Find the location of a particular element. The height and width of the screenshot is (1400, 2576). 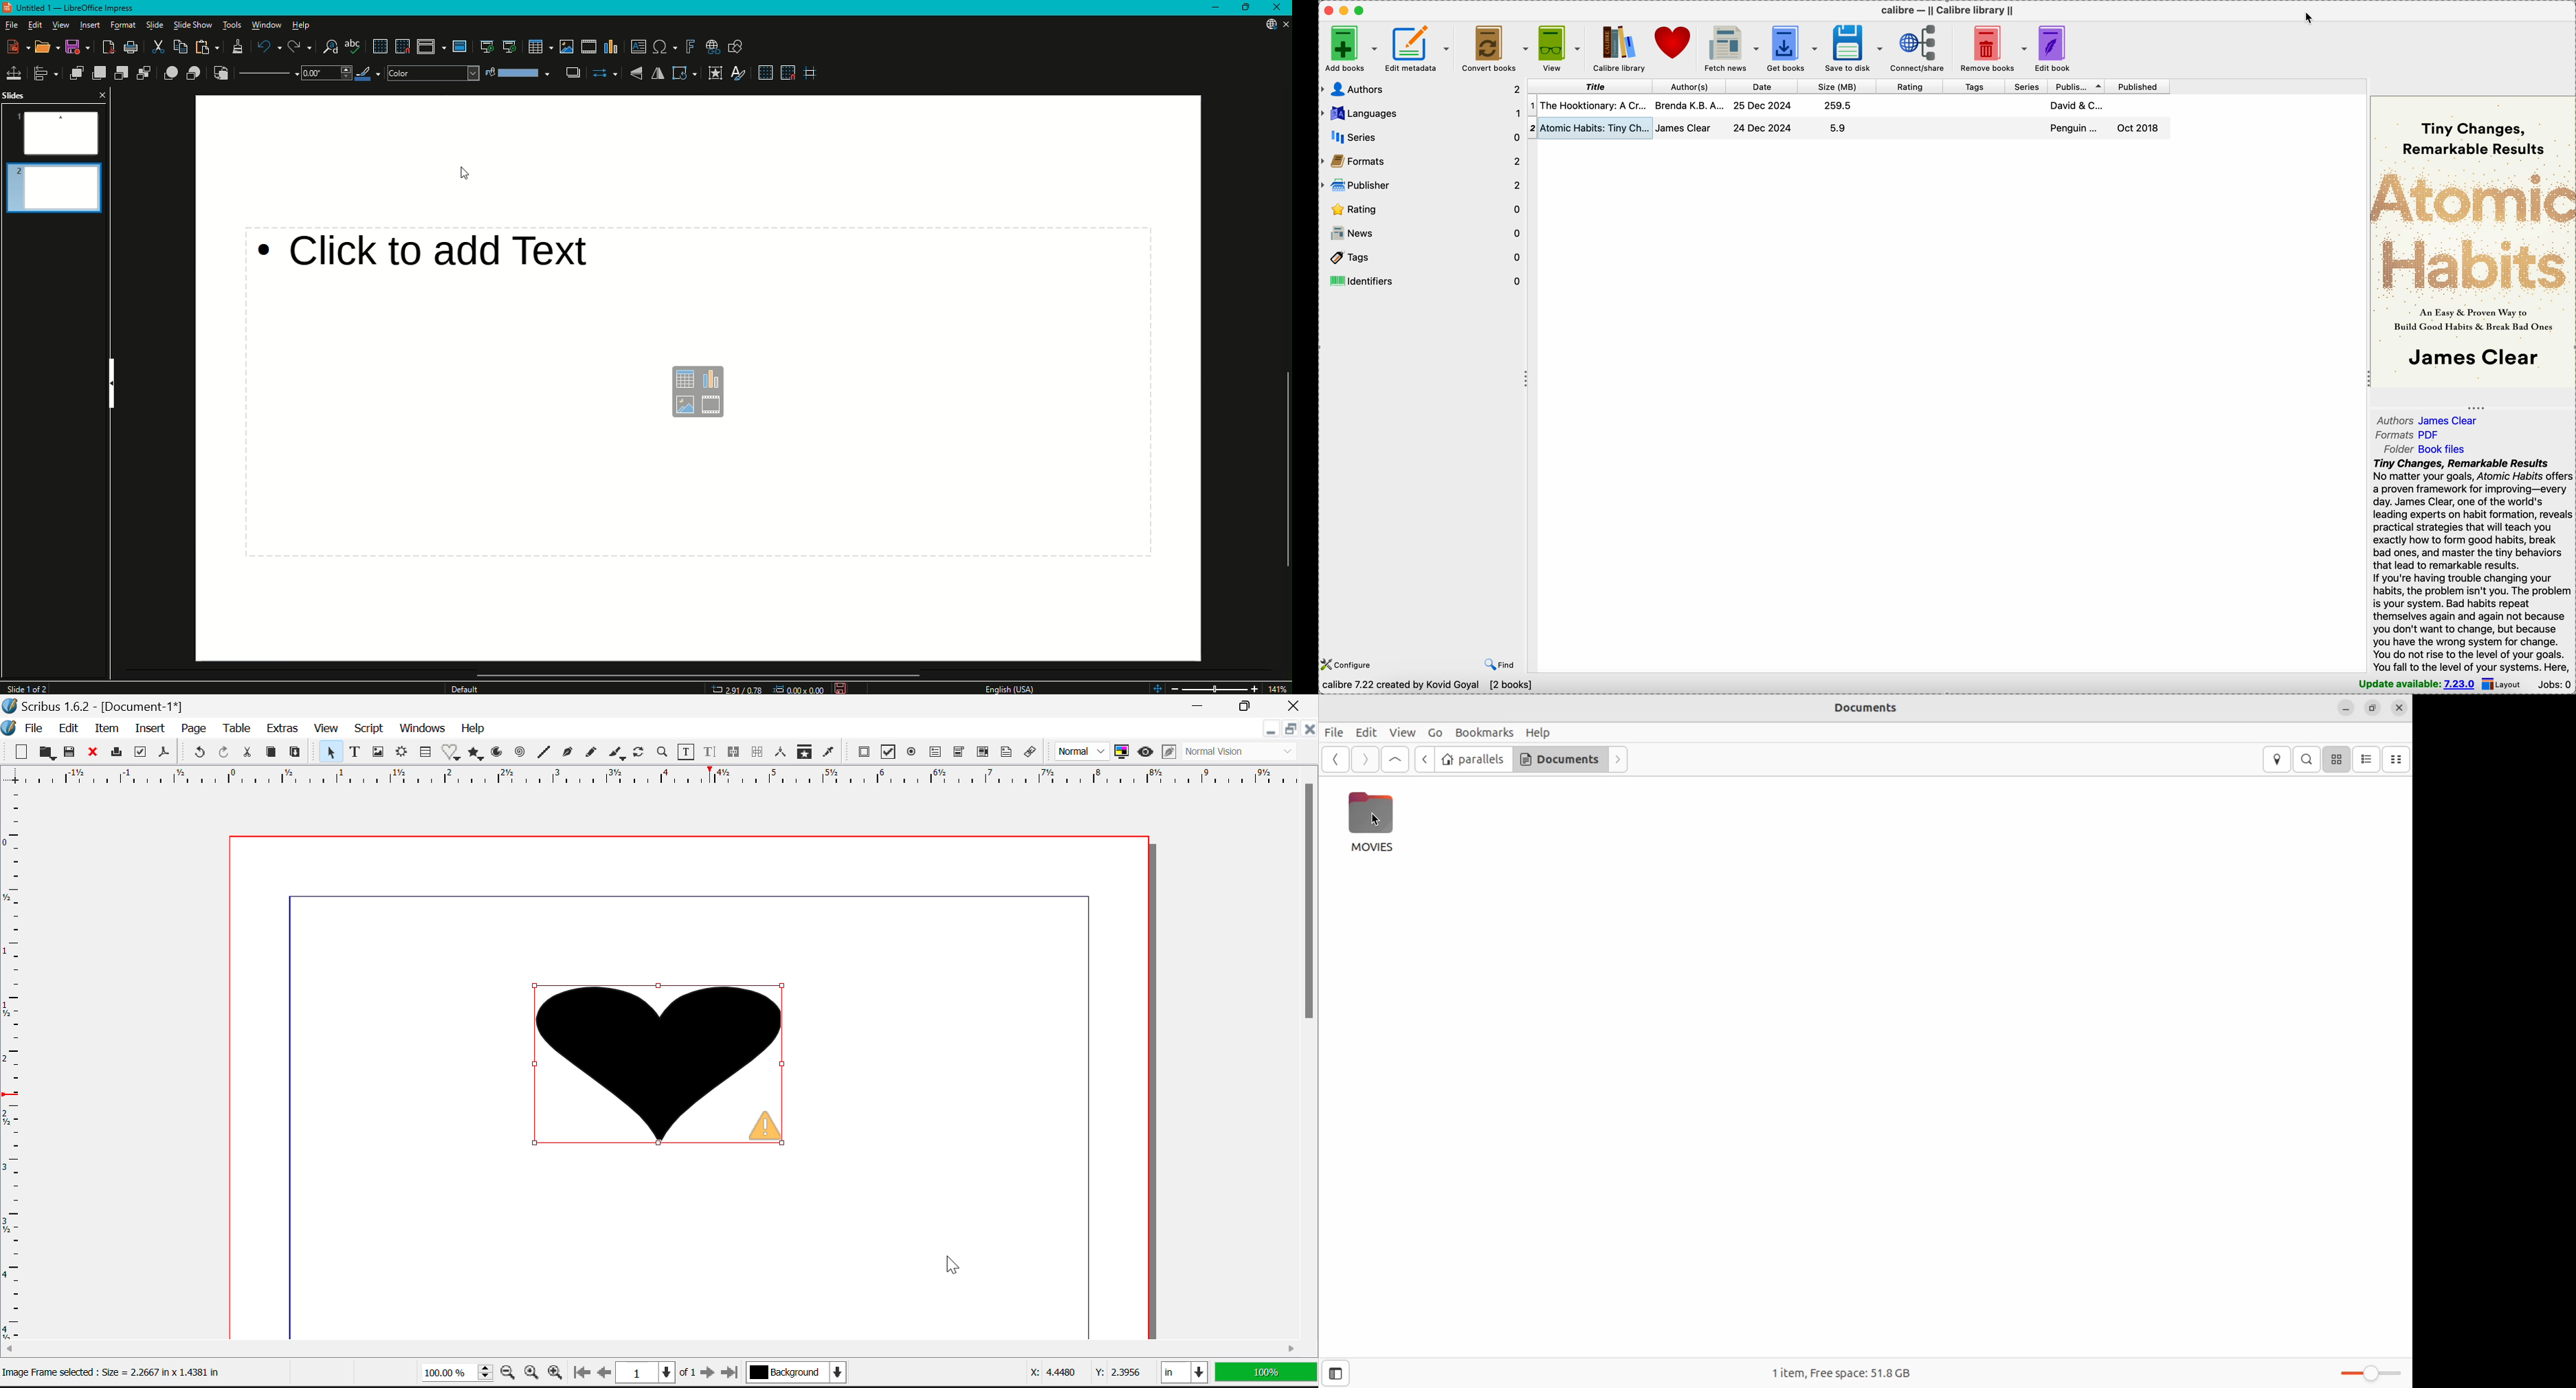

news is located at coordinates (1423, 234).